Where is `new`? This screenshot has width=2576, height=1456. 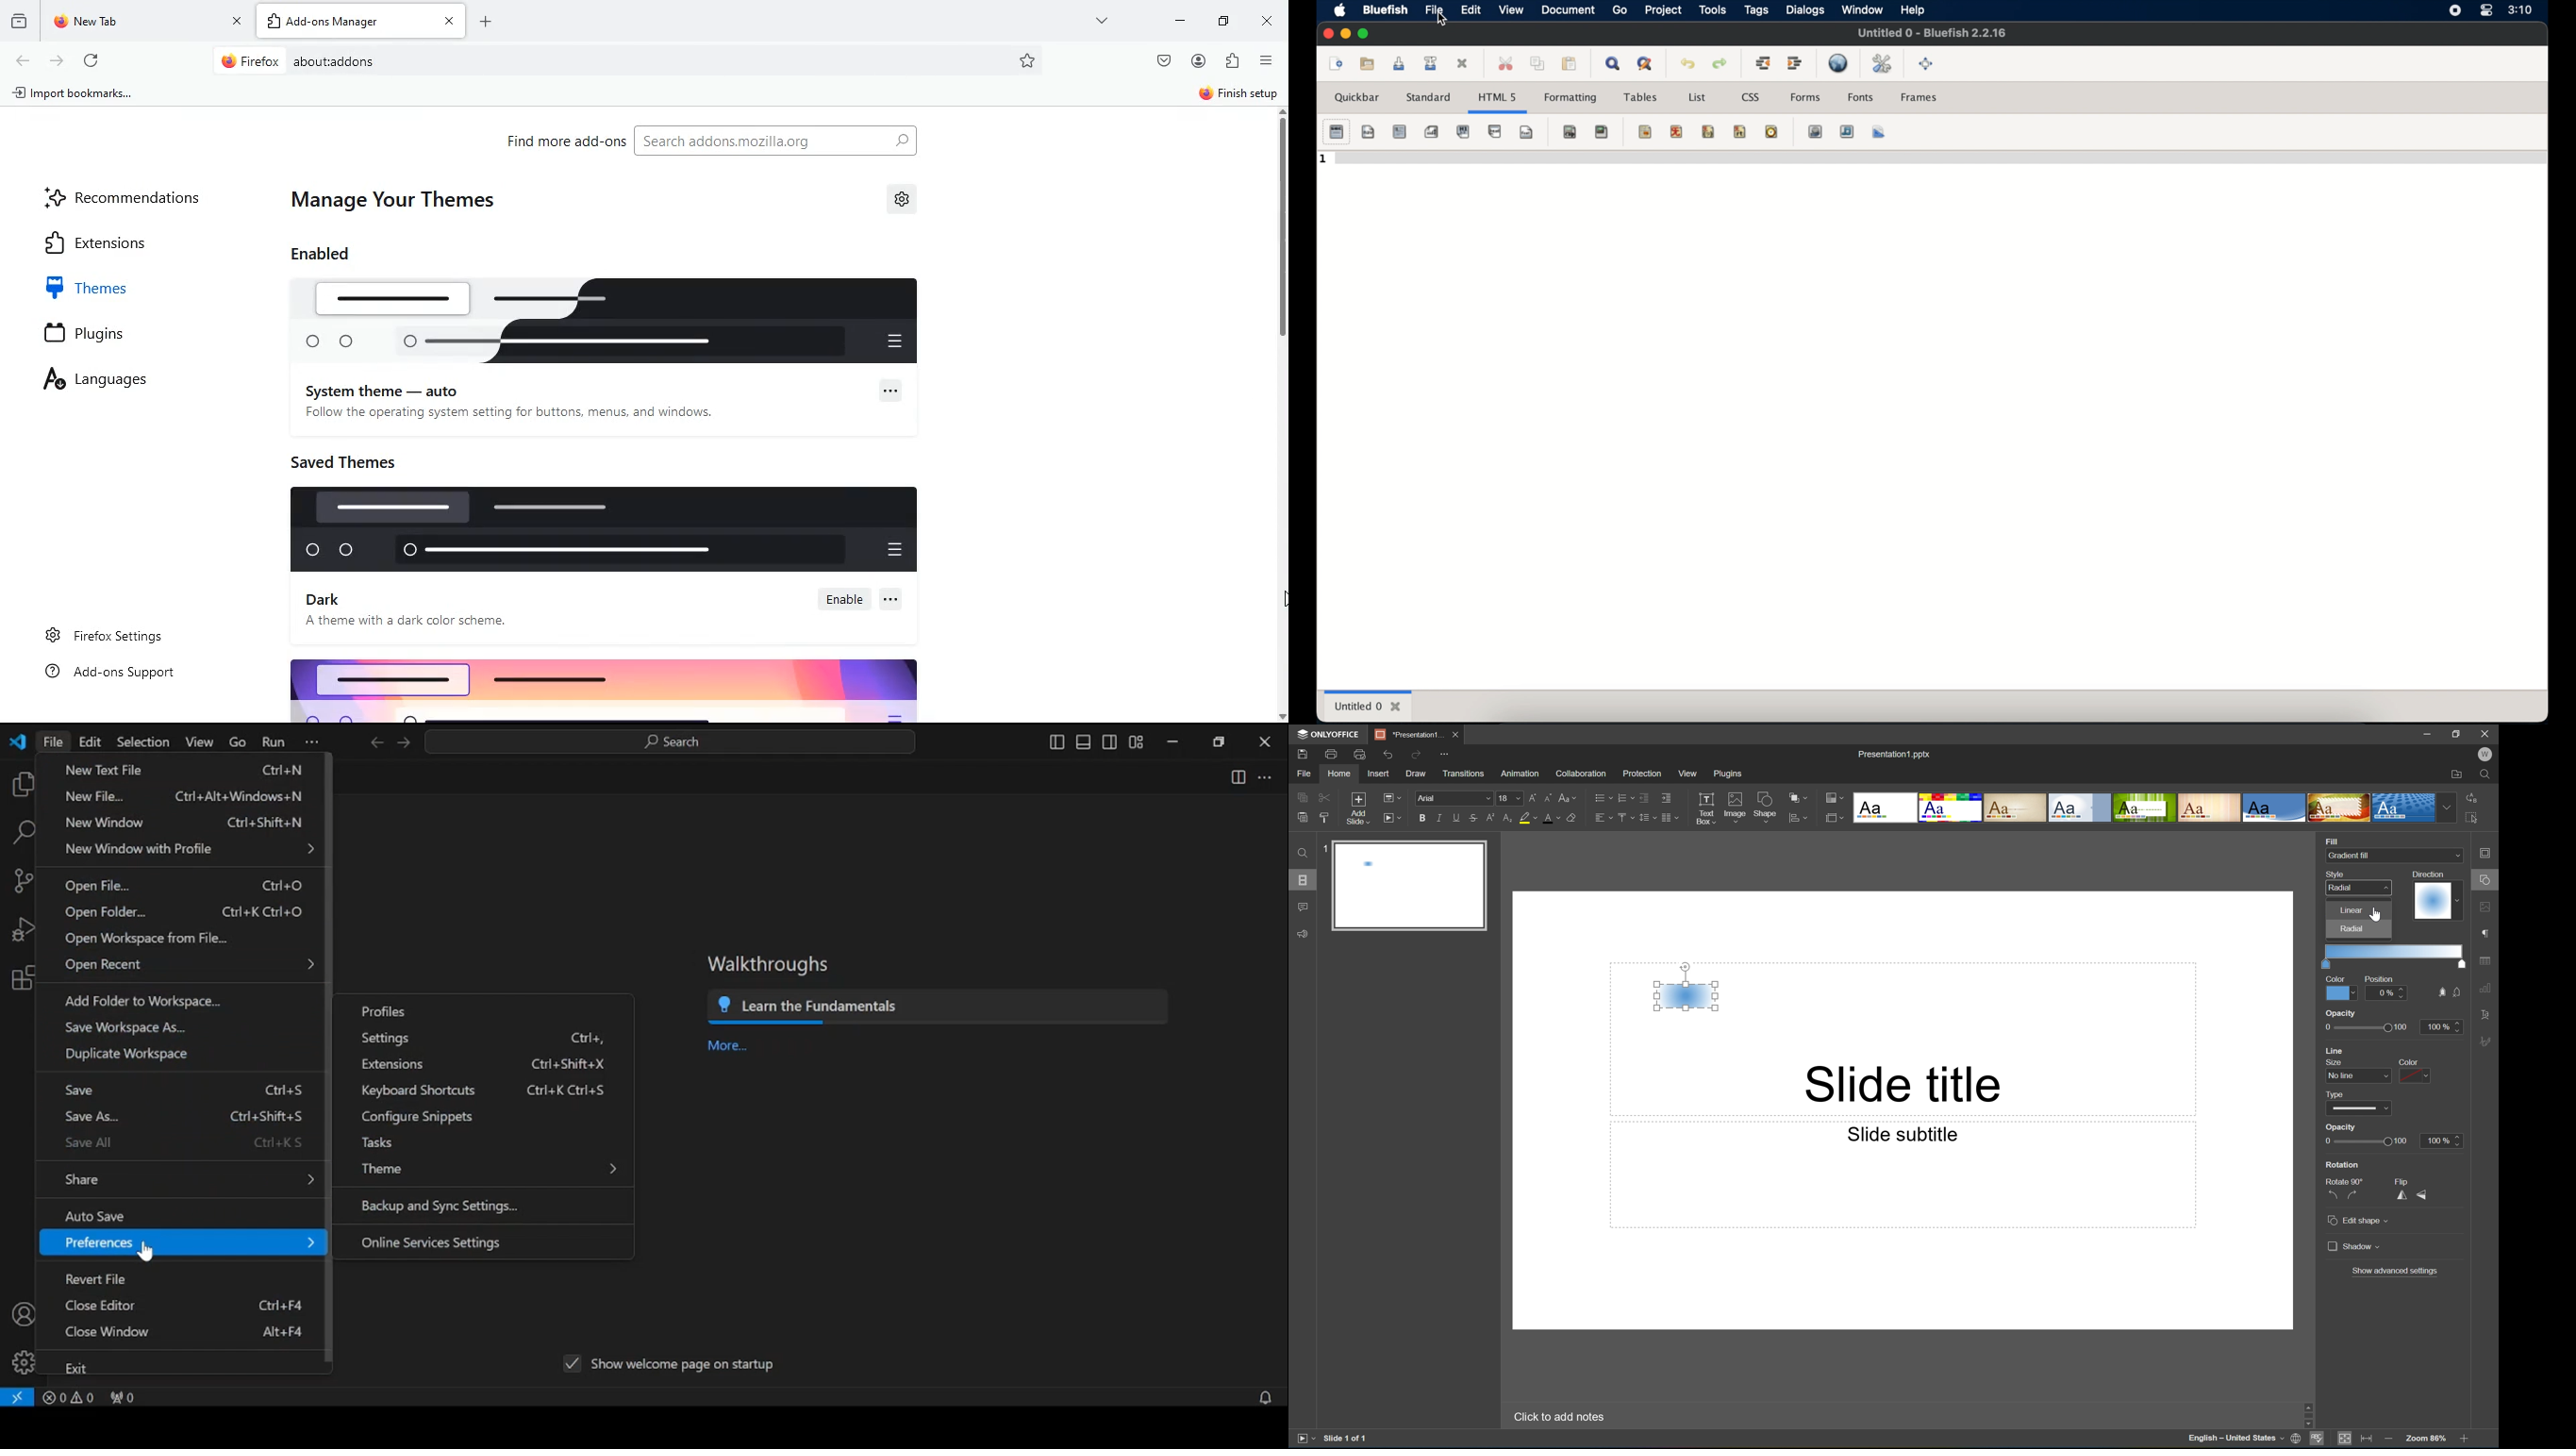
new is located at coordinates (1335, 64).